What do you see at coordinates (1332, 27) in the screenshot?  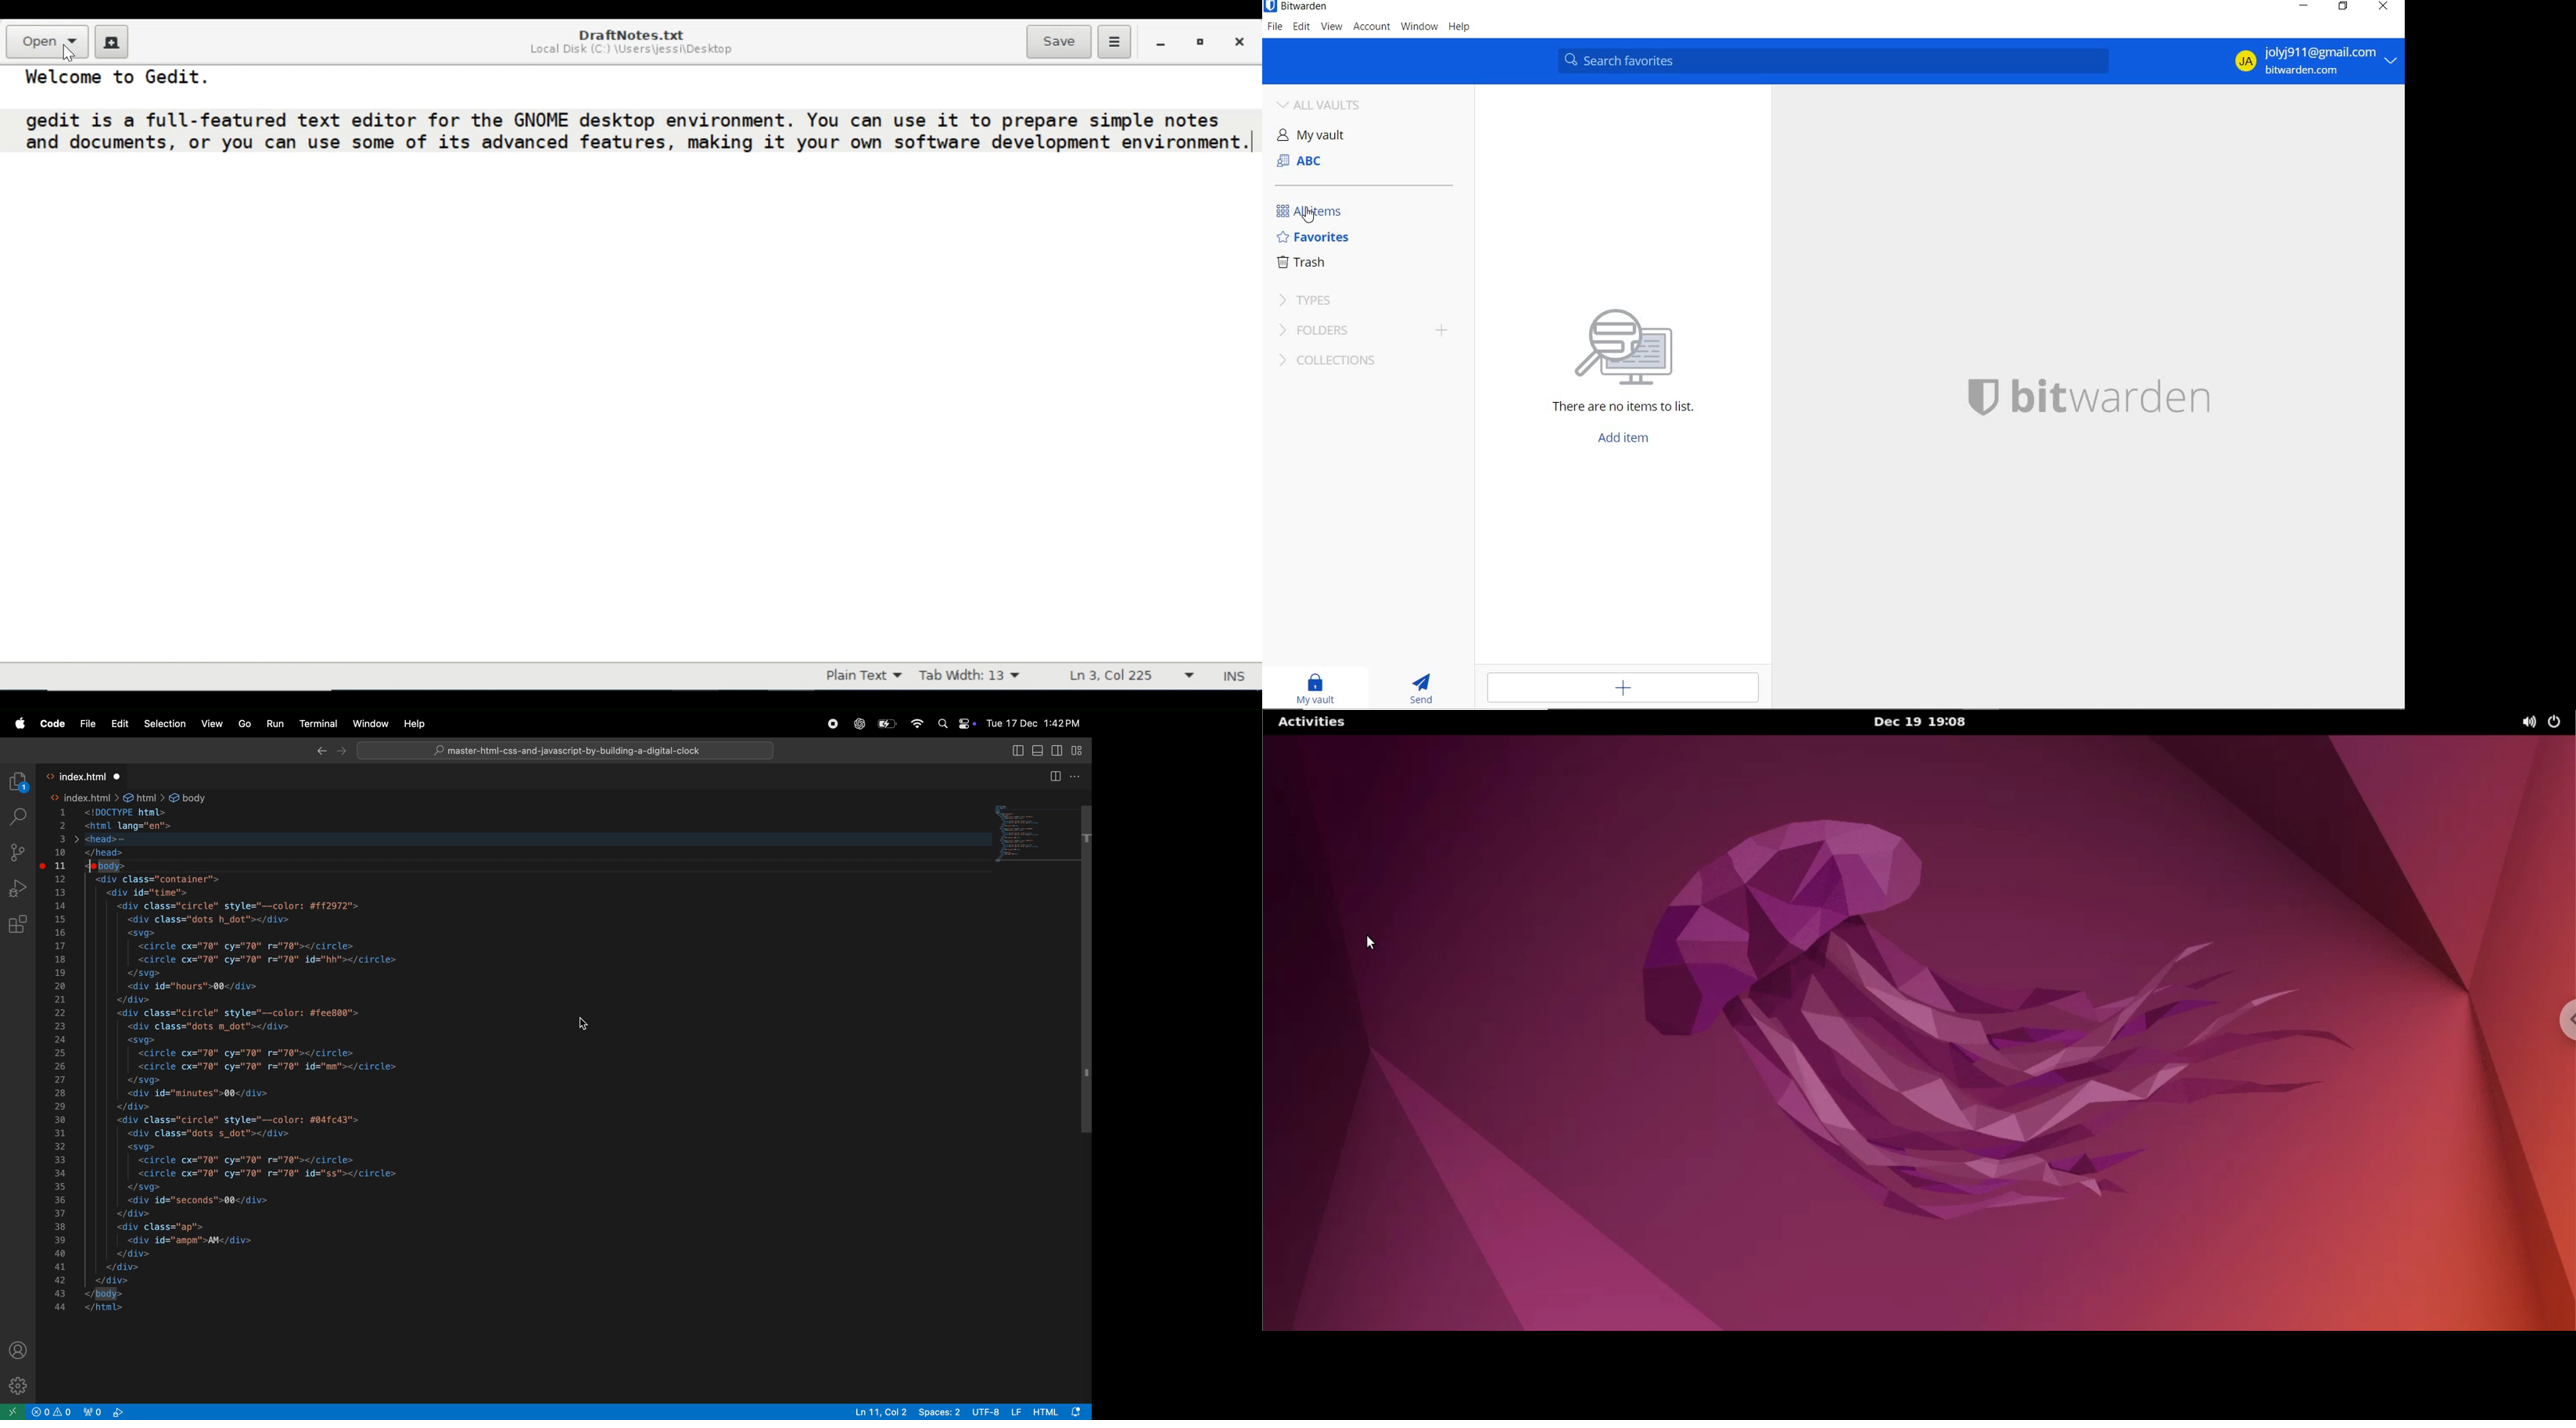 I see `VIEW` at bounding box center [1332, 27].